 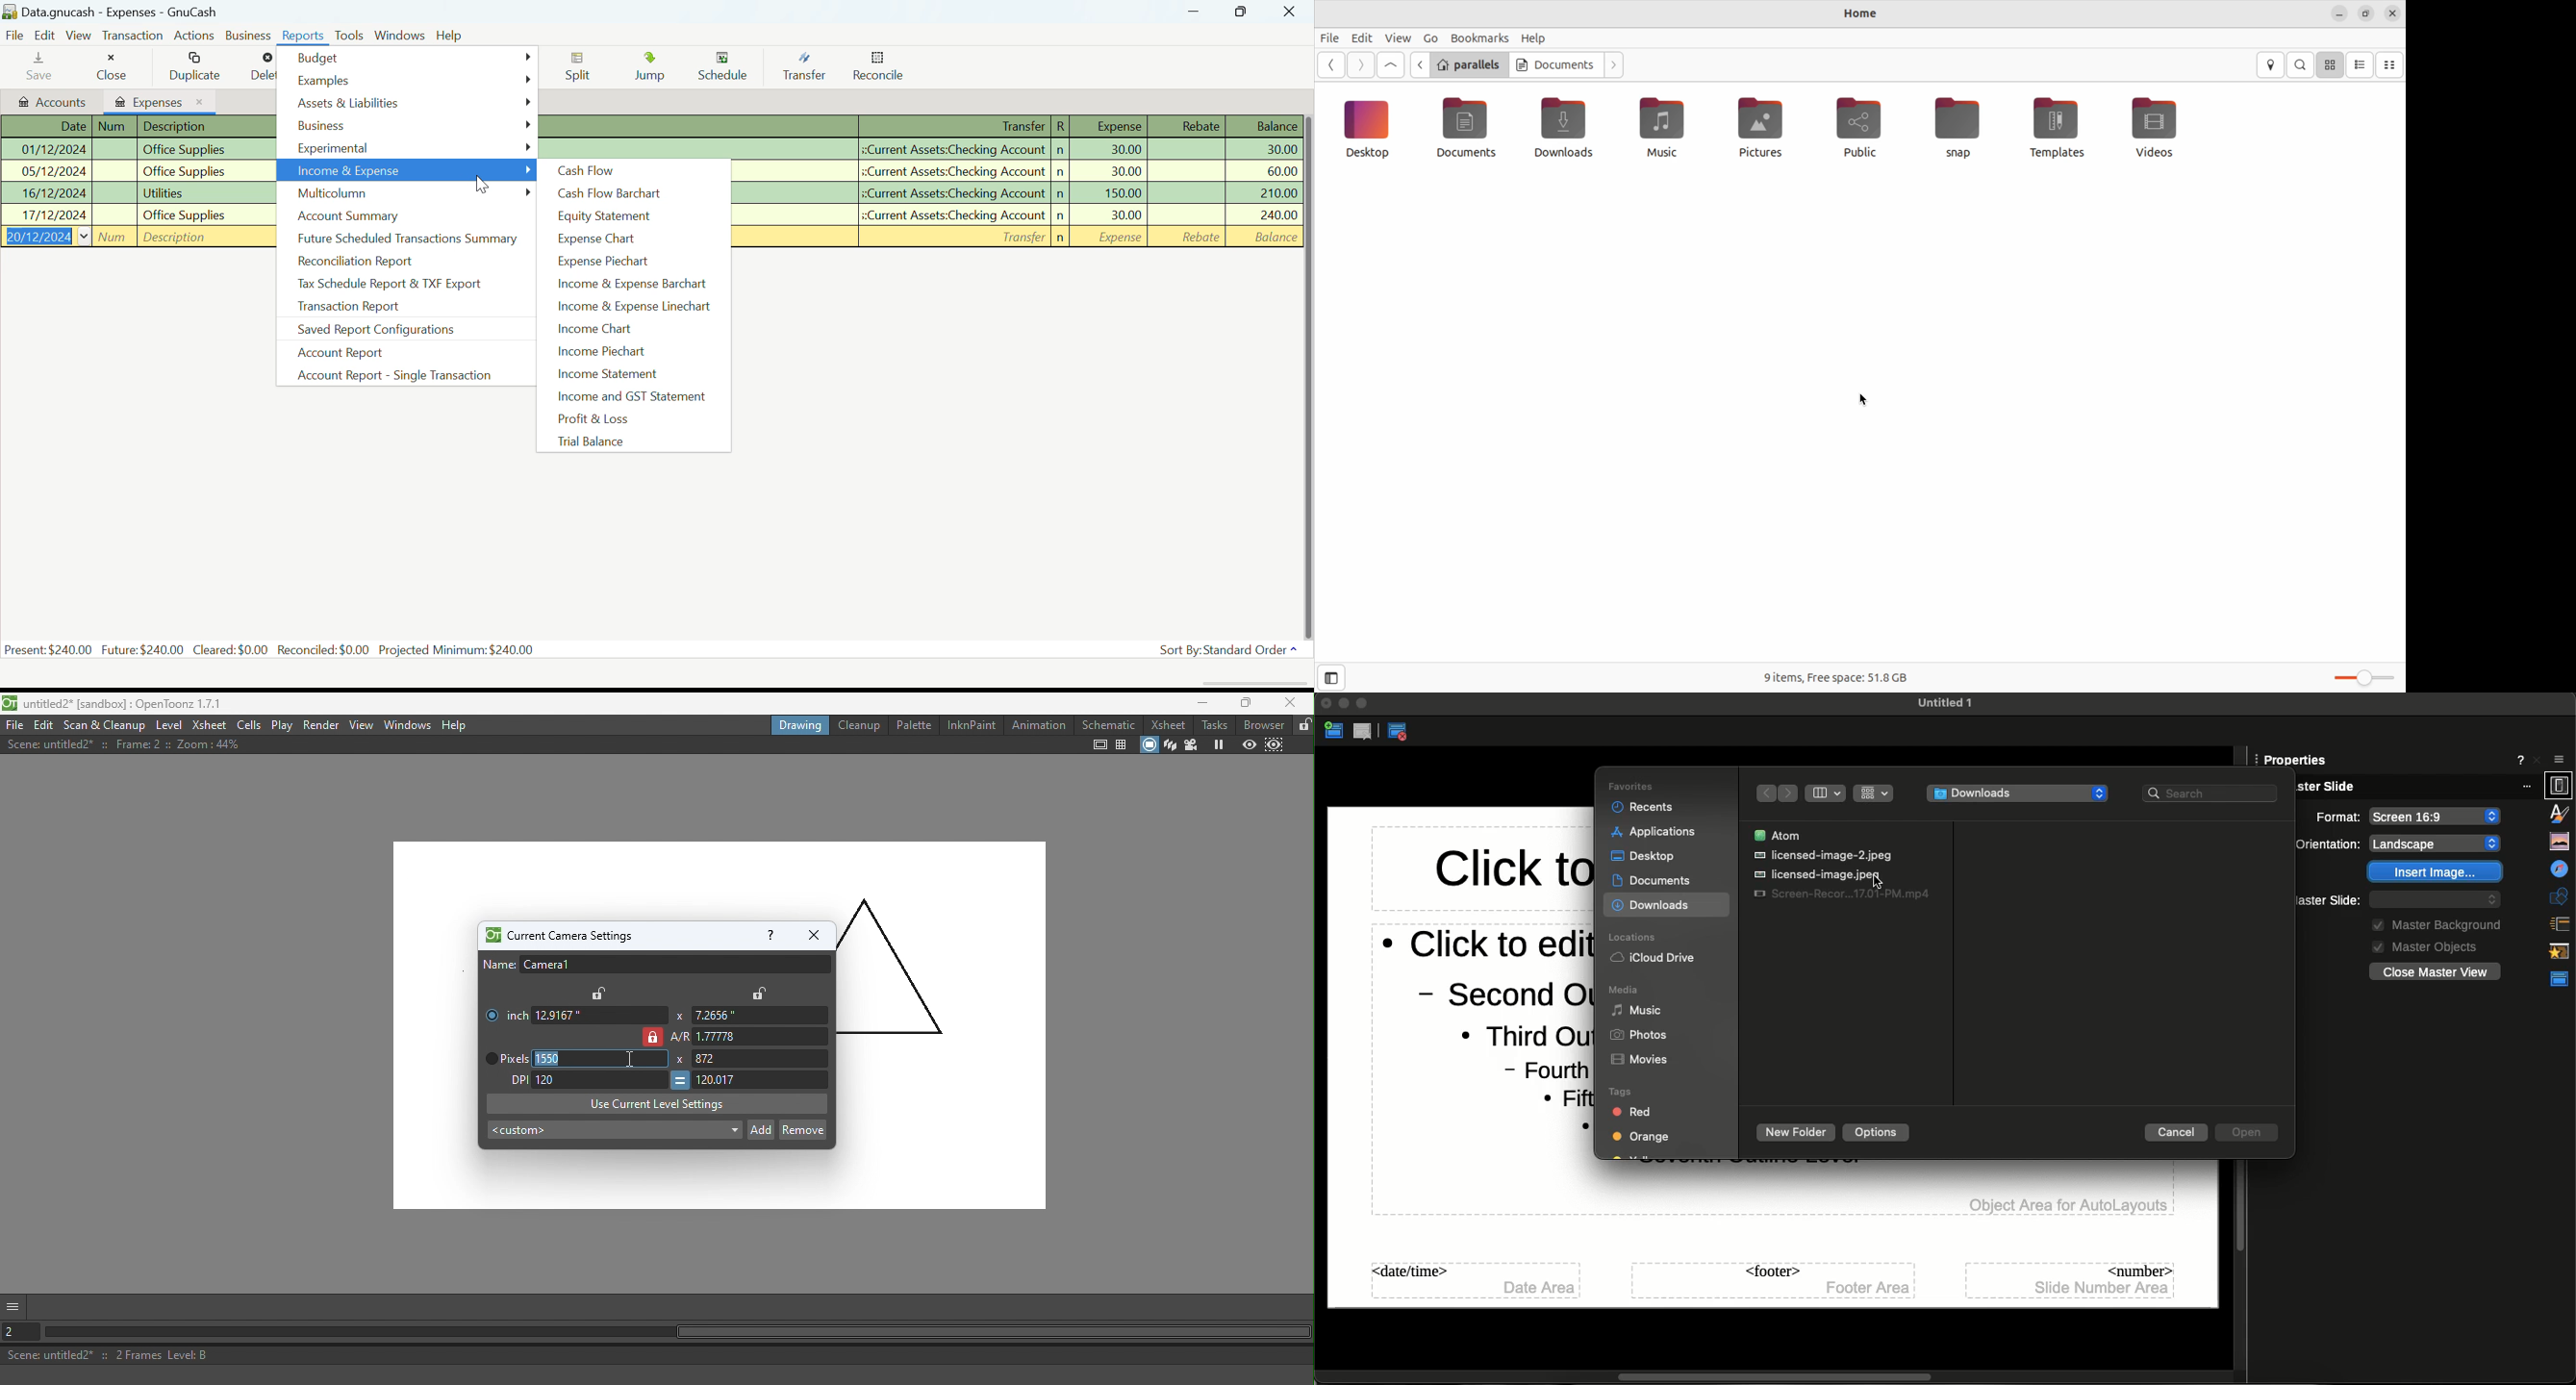 I want to click on Sort By: Standard Order, so click(x=1221, y=651).